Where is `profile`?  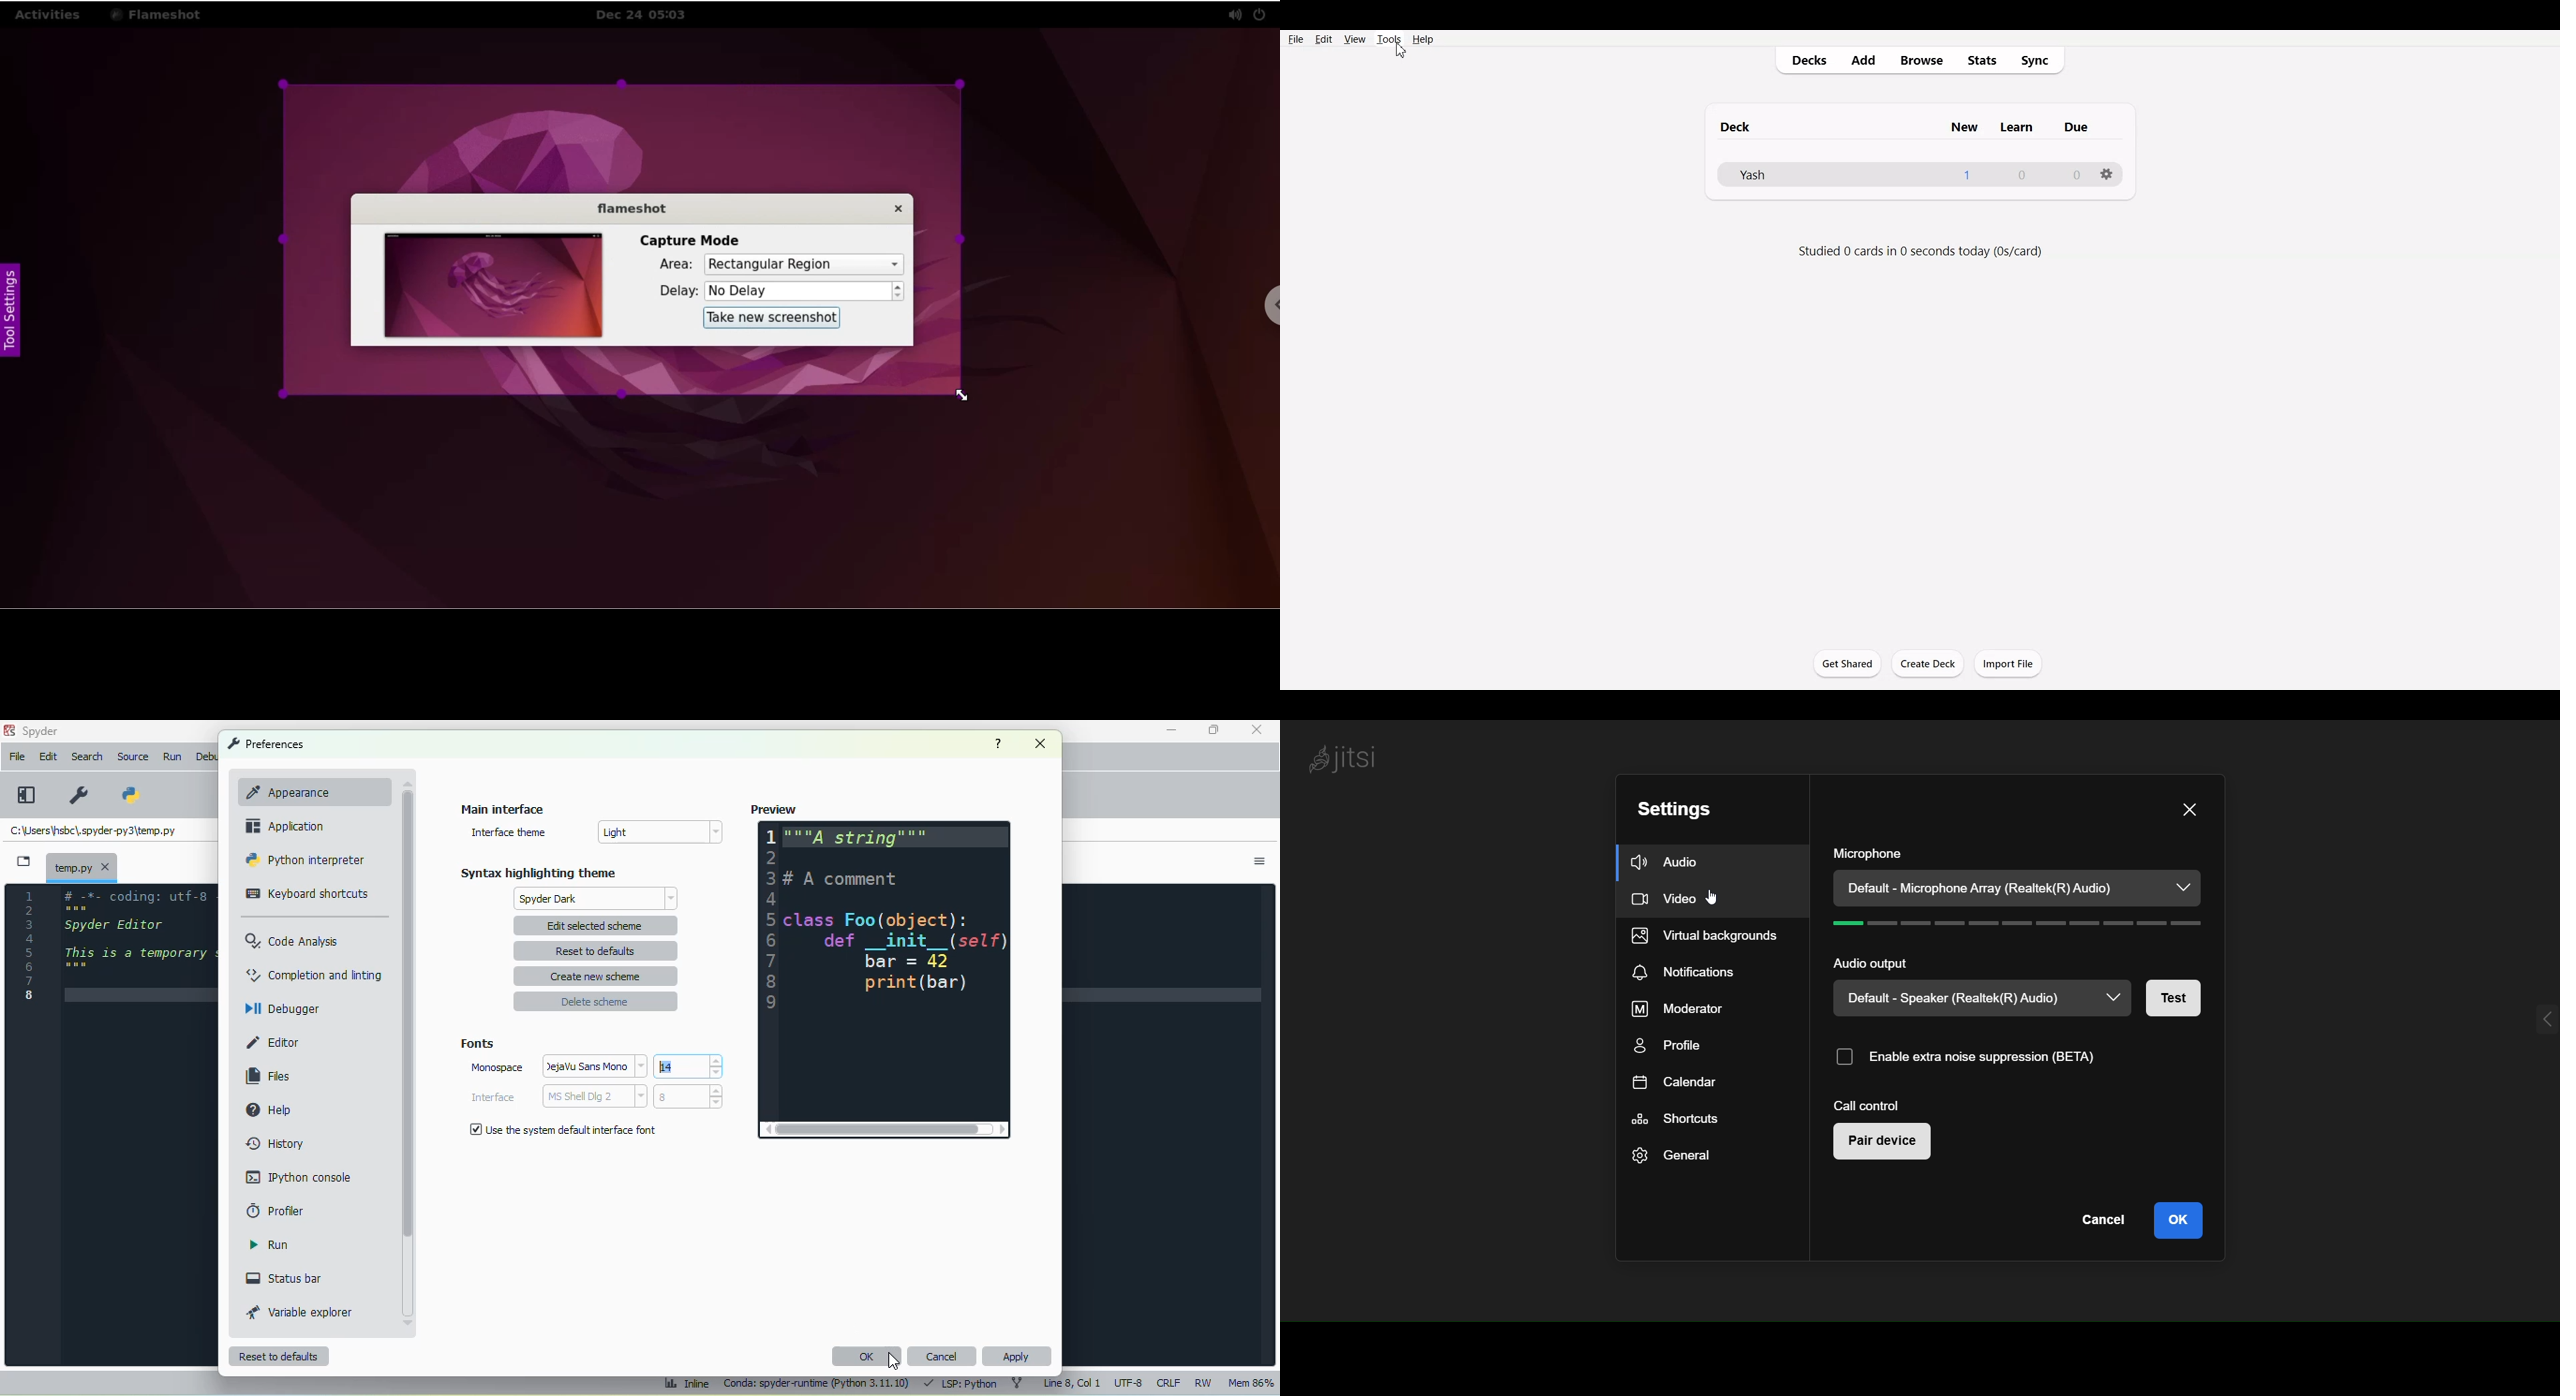 profile is located at coordinates (1668, 1048).